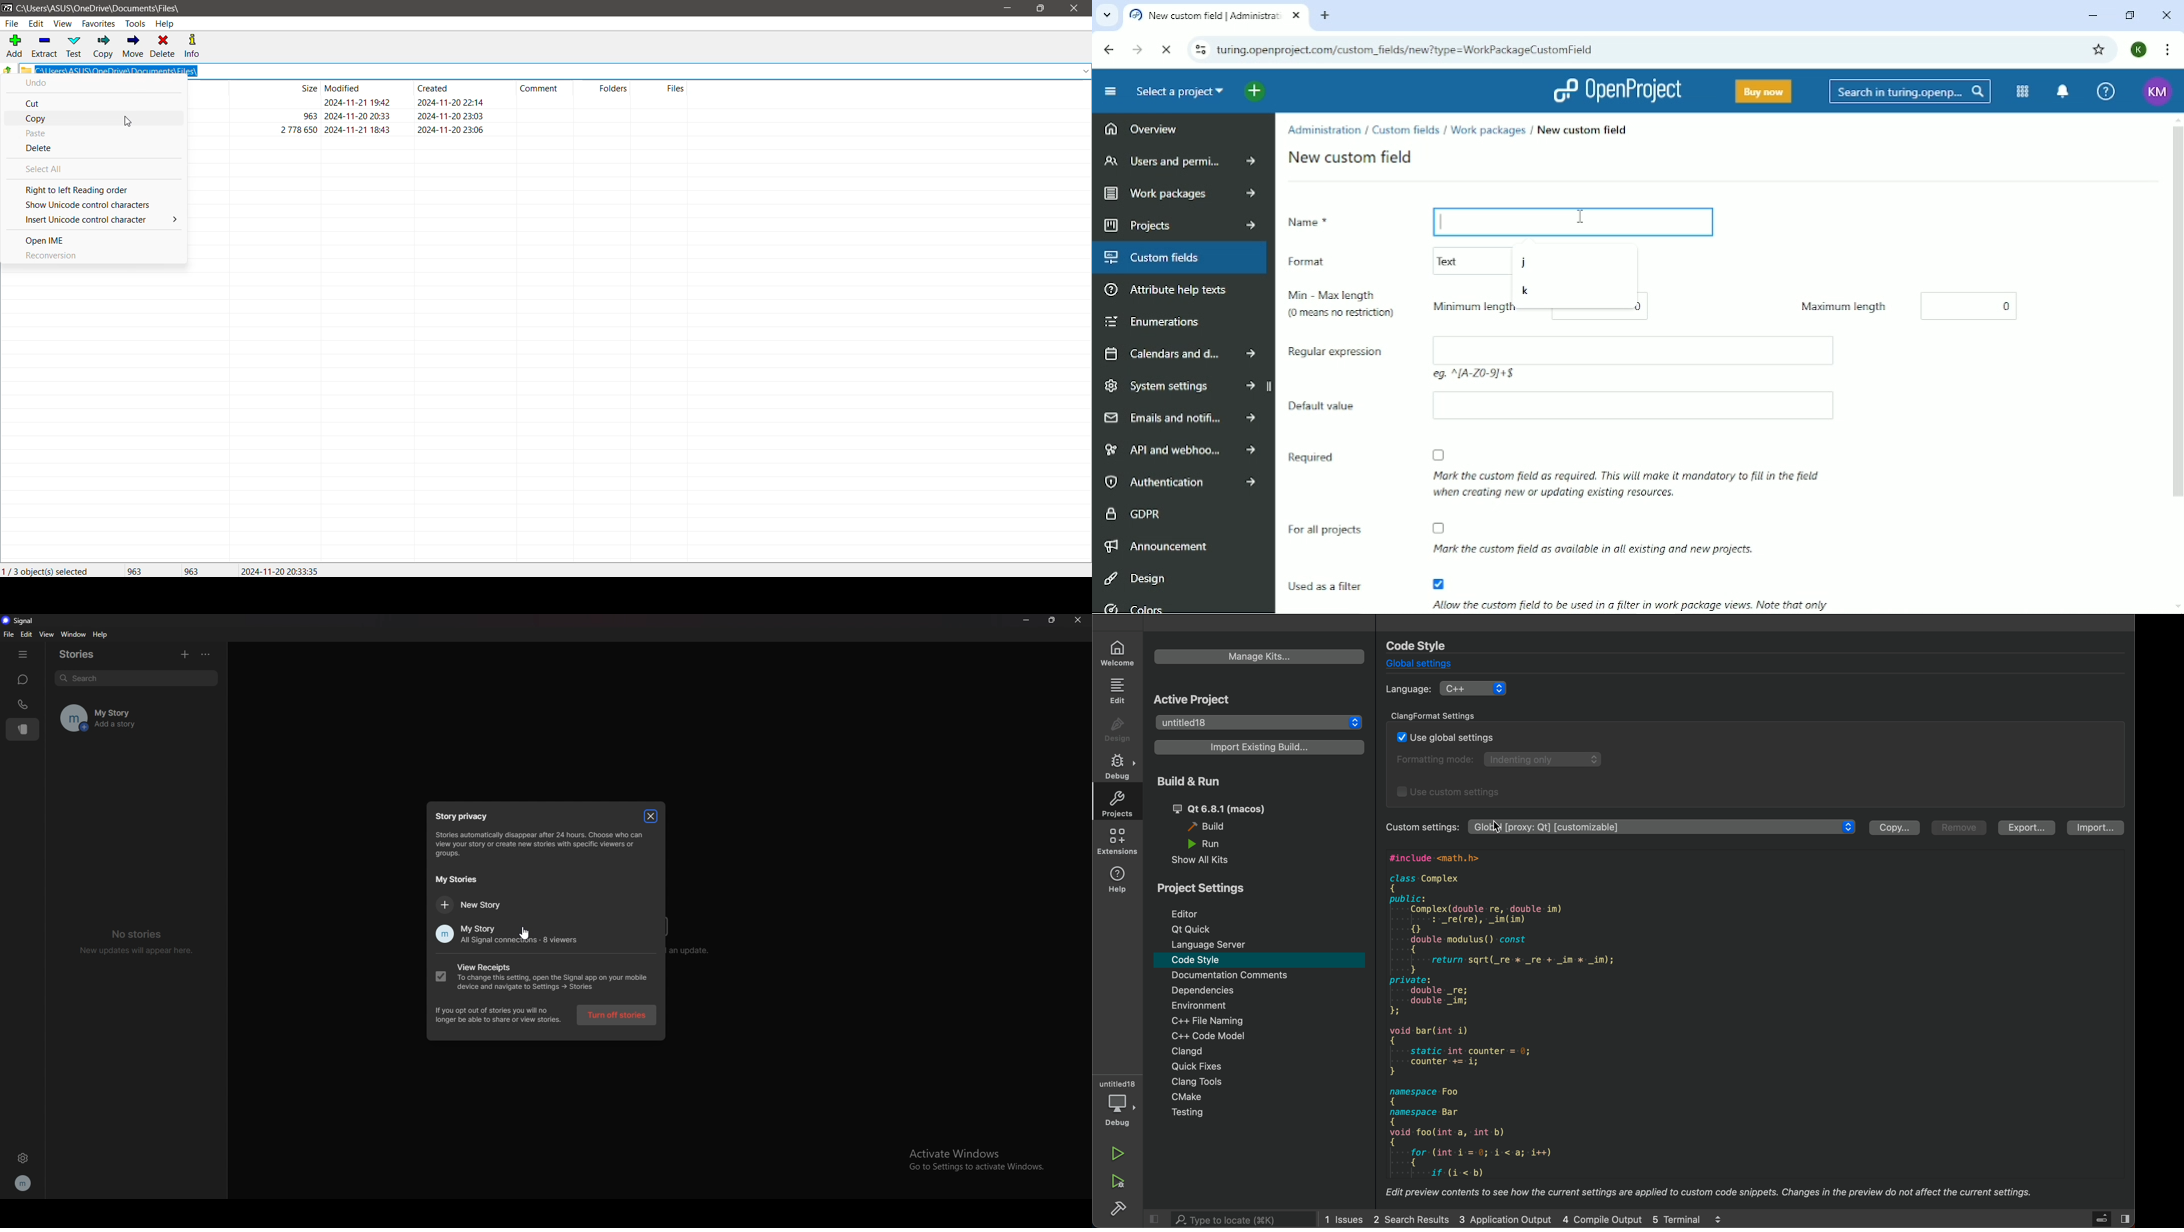 The height and width of the screenshot is (1232, 2184). Describe the element at coordinates (1181, 355) in the screenshot. I see `Calendars and dates` at that location.